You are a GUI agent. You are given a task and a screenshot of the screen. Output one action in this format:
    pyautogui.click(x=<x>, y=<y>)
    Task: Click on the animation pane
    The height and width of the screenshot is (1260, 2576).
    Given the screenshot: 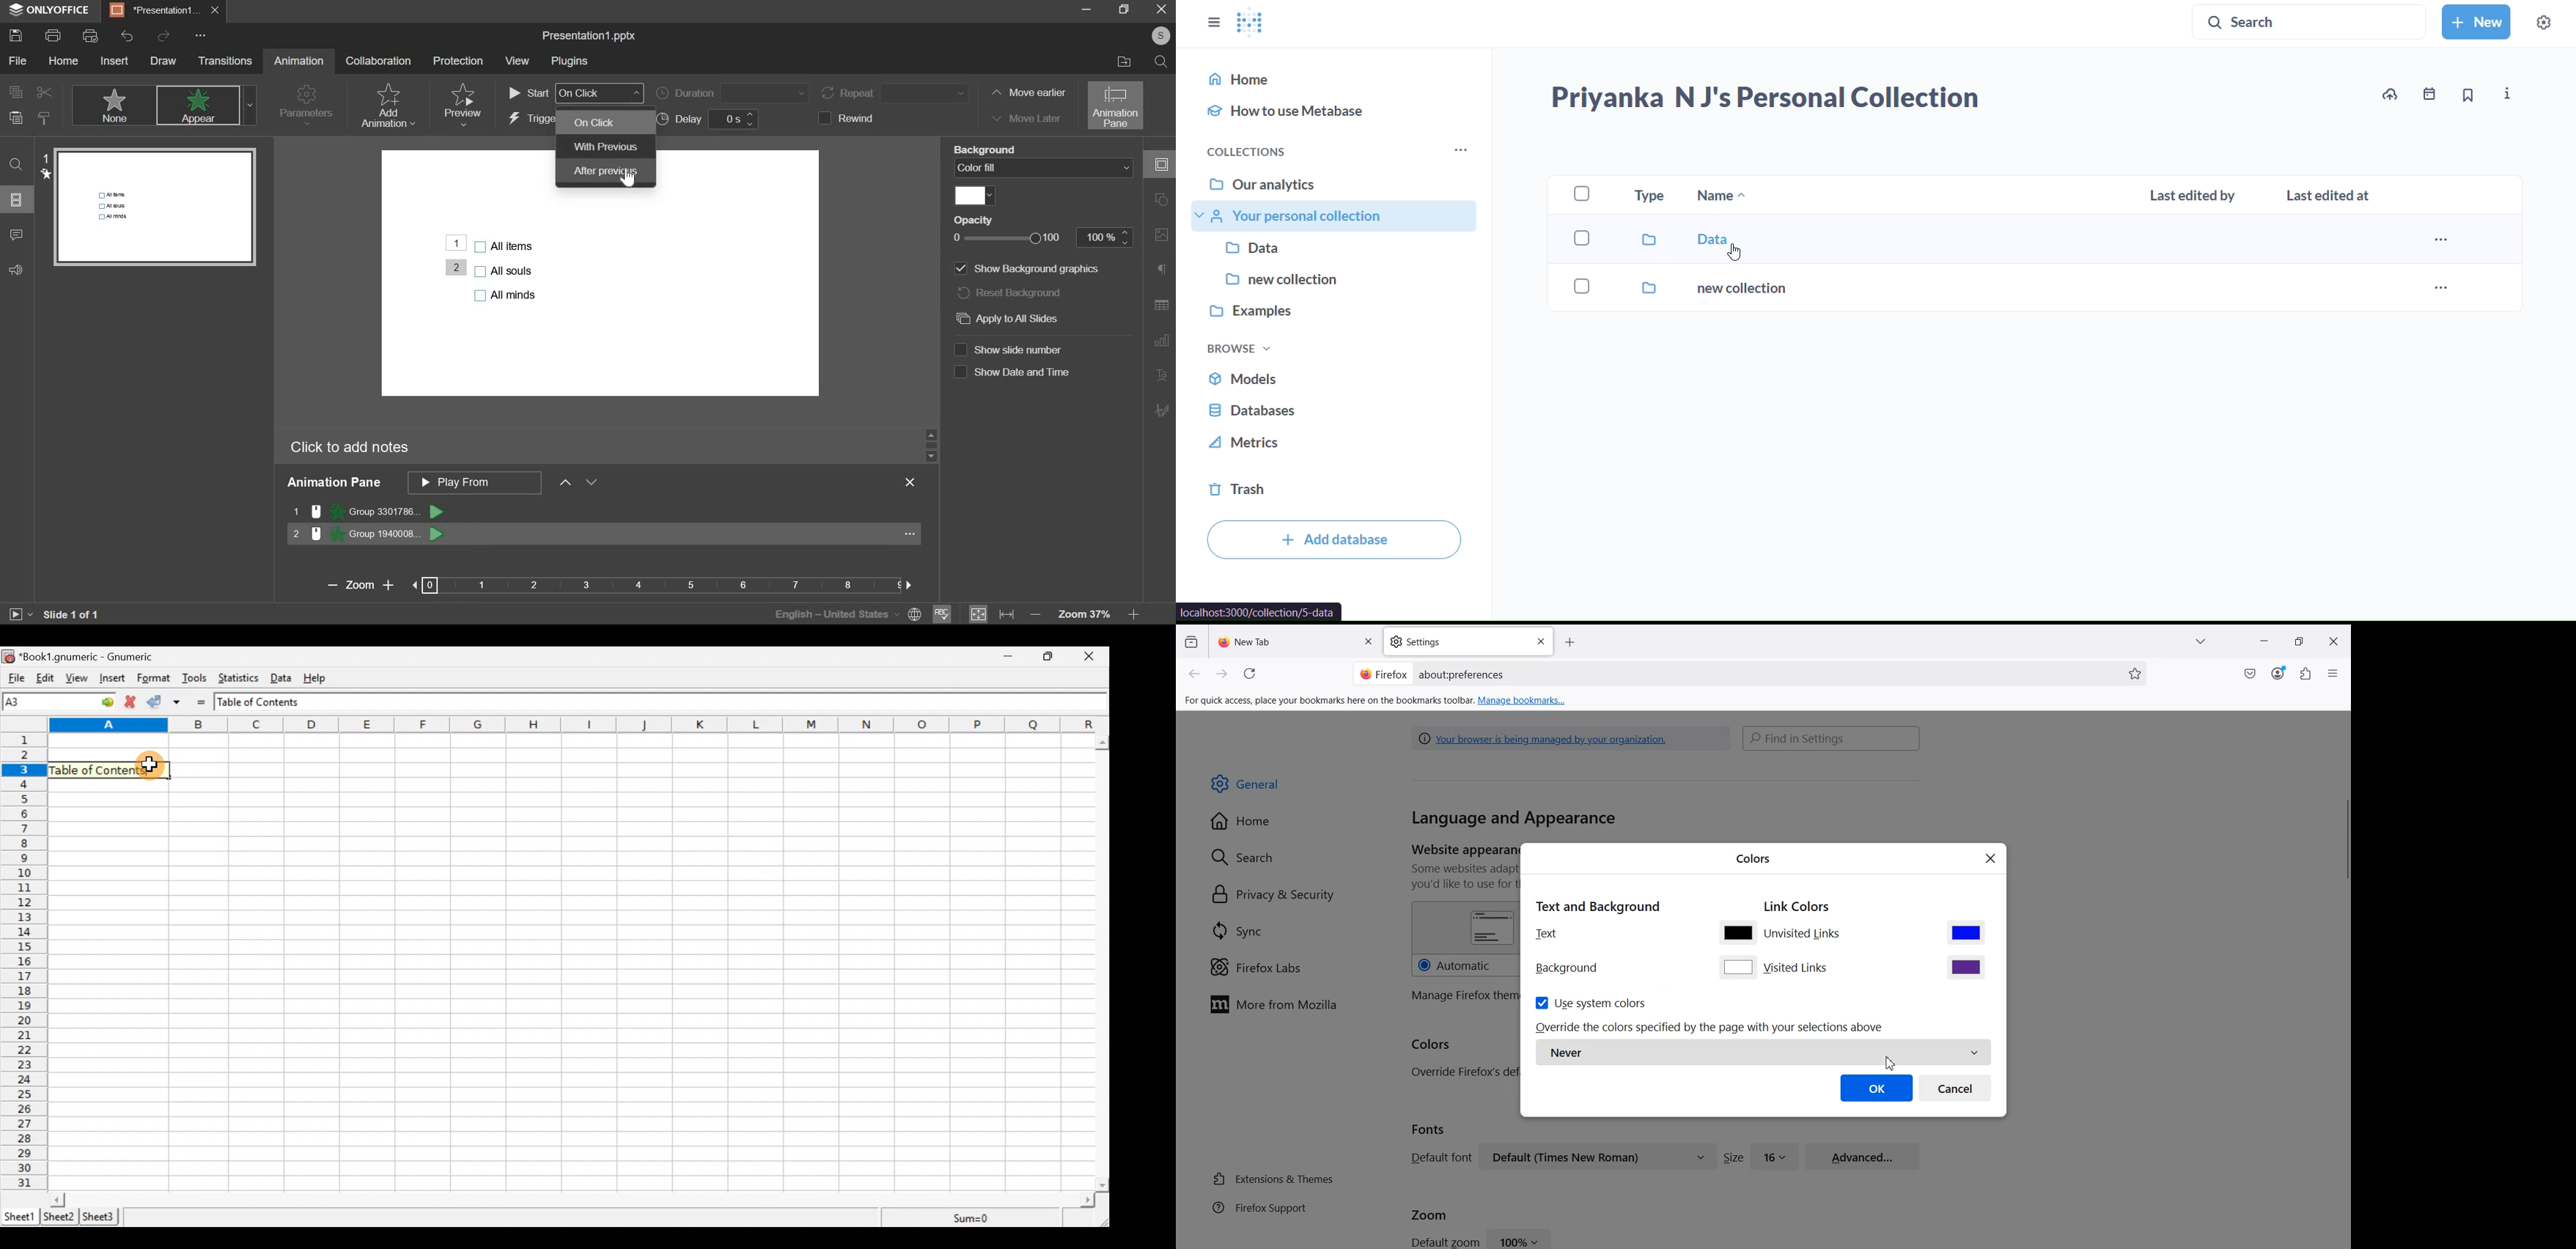 What is the action you would take?
    pyautogui.click(x=333, y=483)
    